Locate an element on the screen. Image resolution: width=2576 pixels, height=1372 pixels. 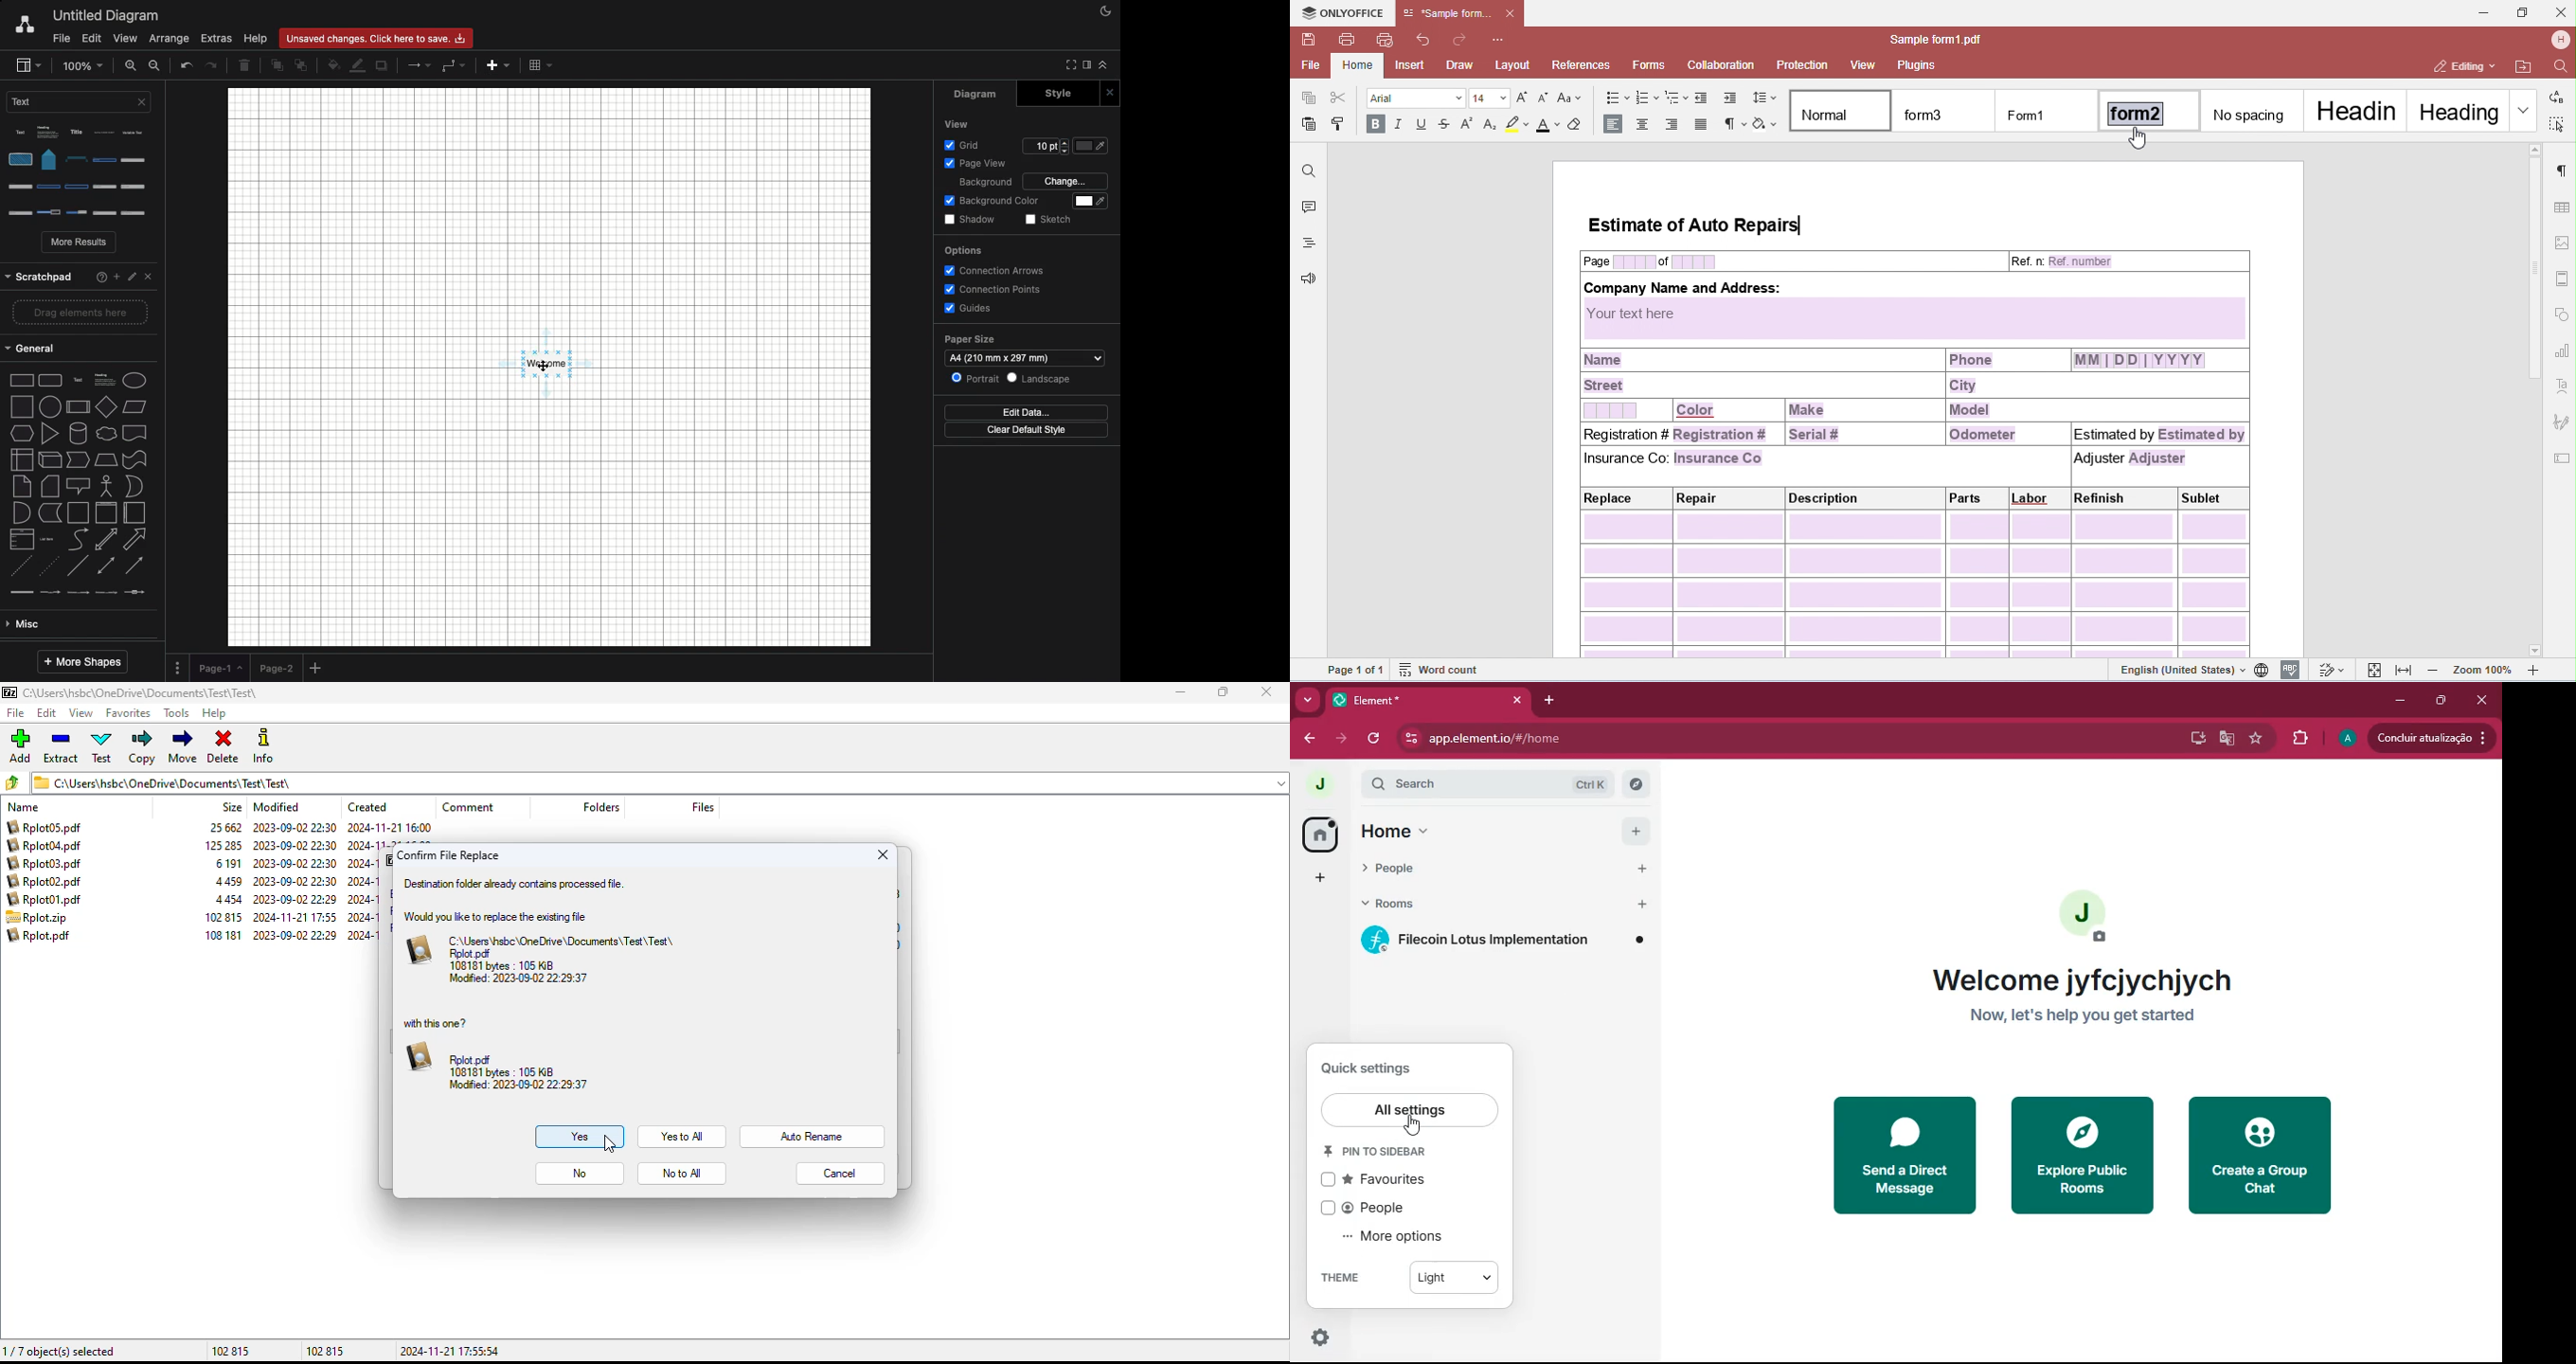
grid is located at coordinates (534, 66).